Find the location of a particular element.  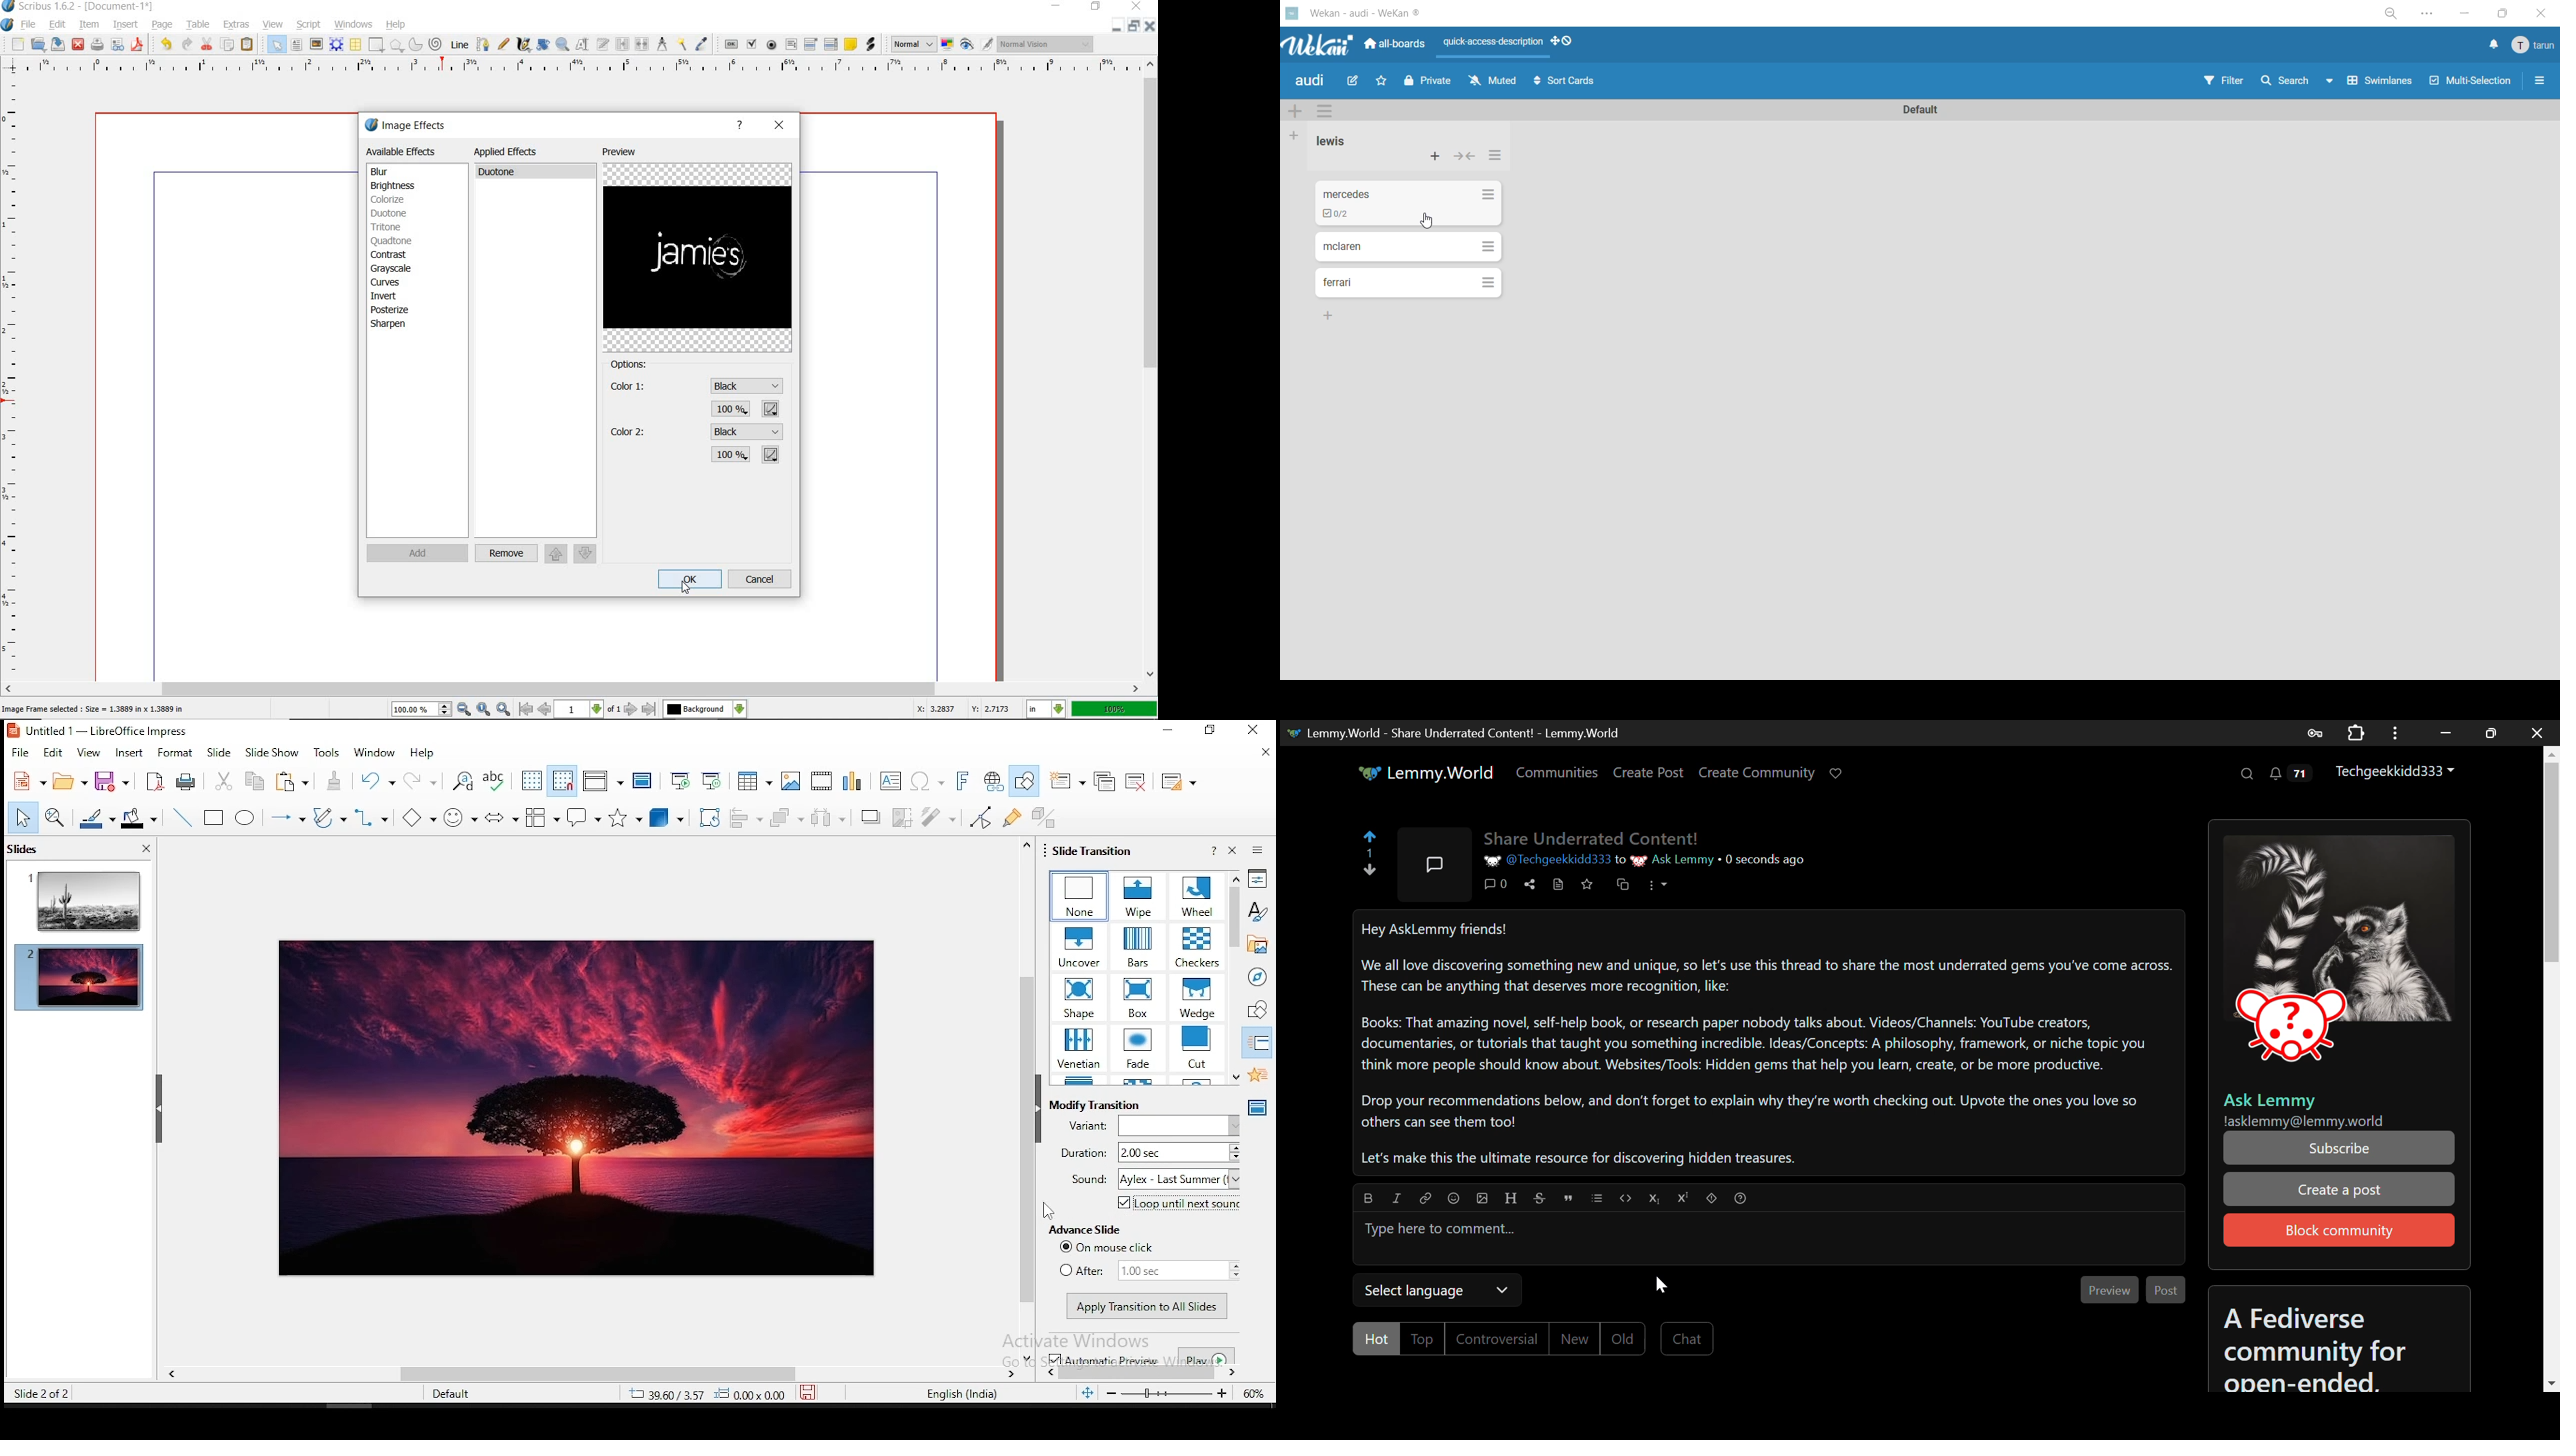

app logo is located at coordinates (1321, 45).